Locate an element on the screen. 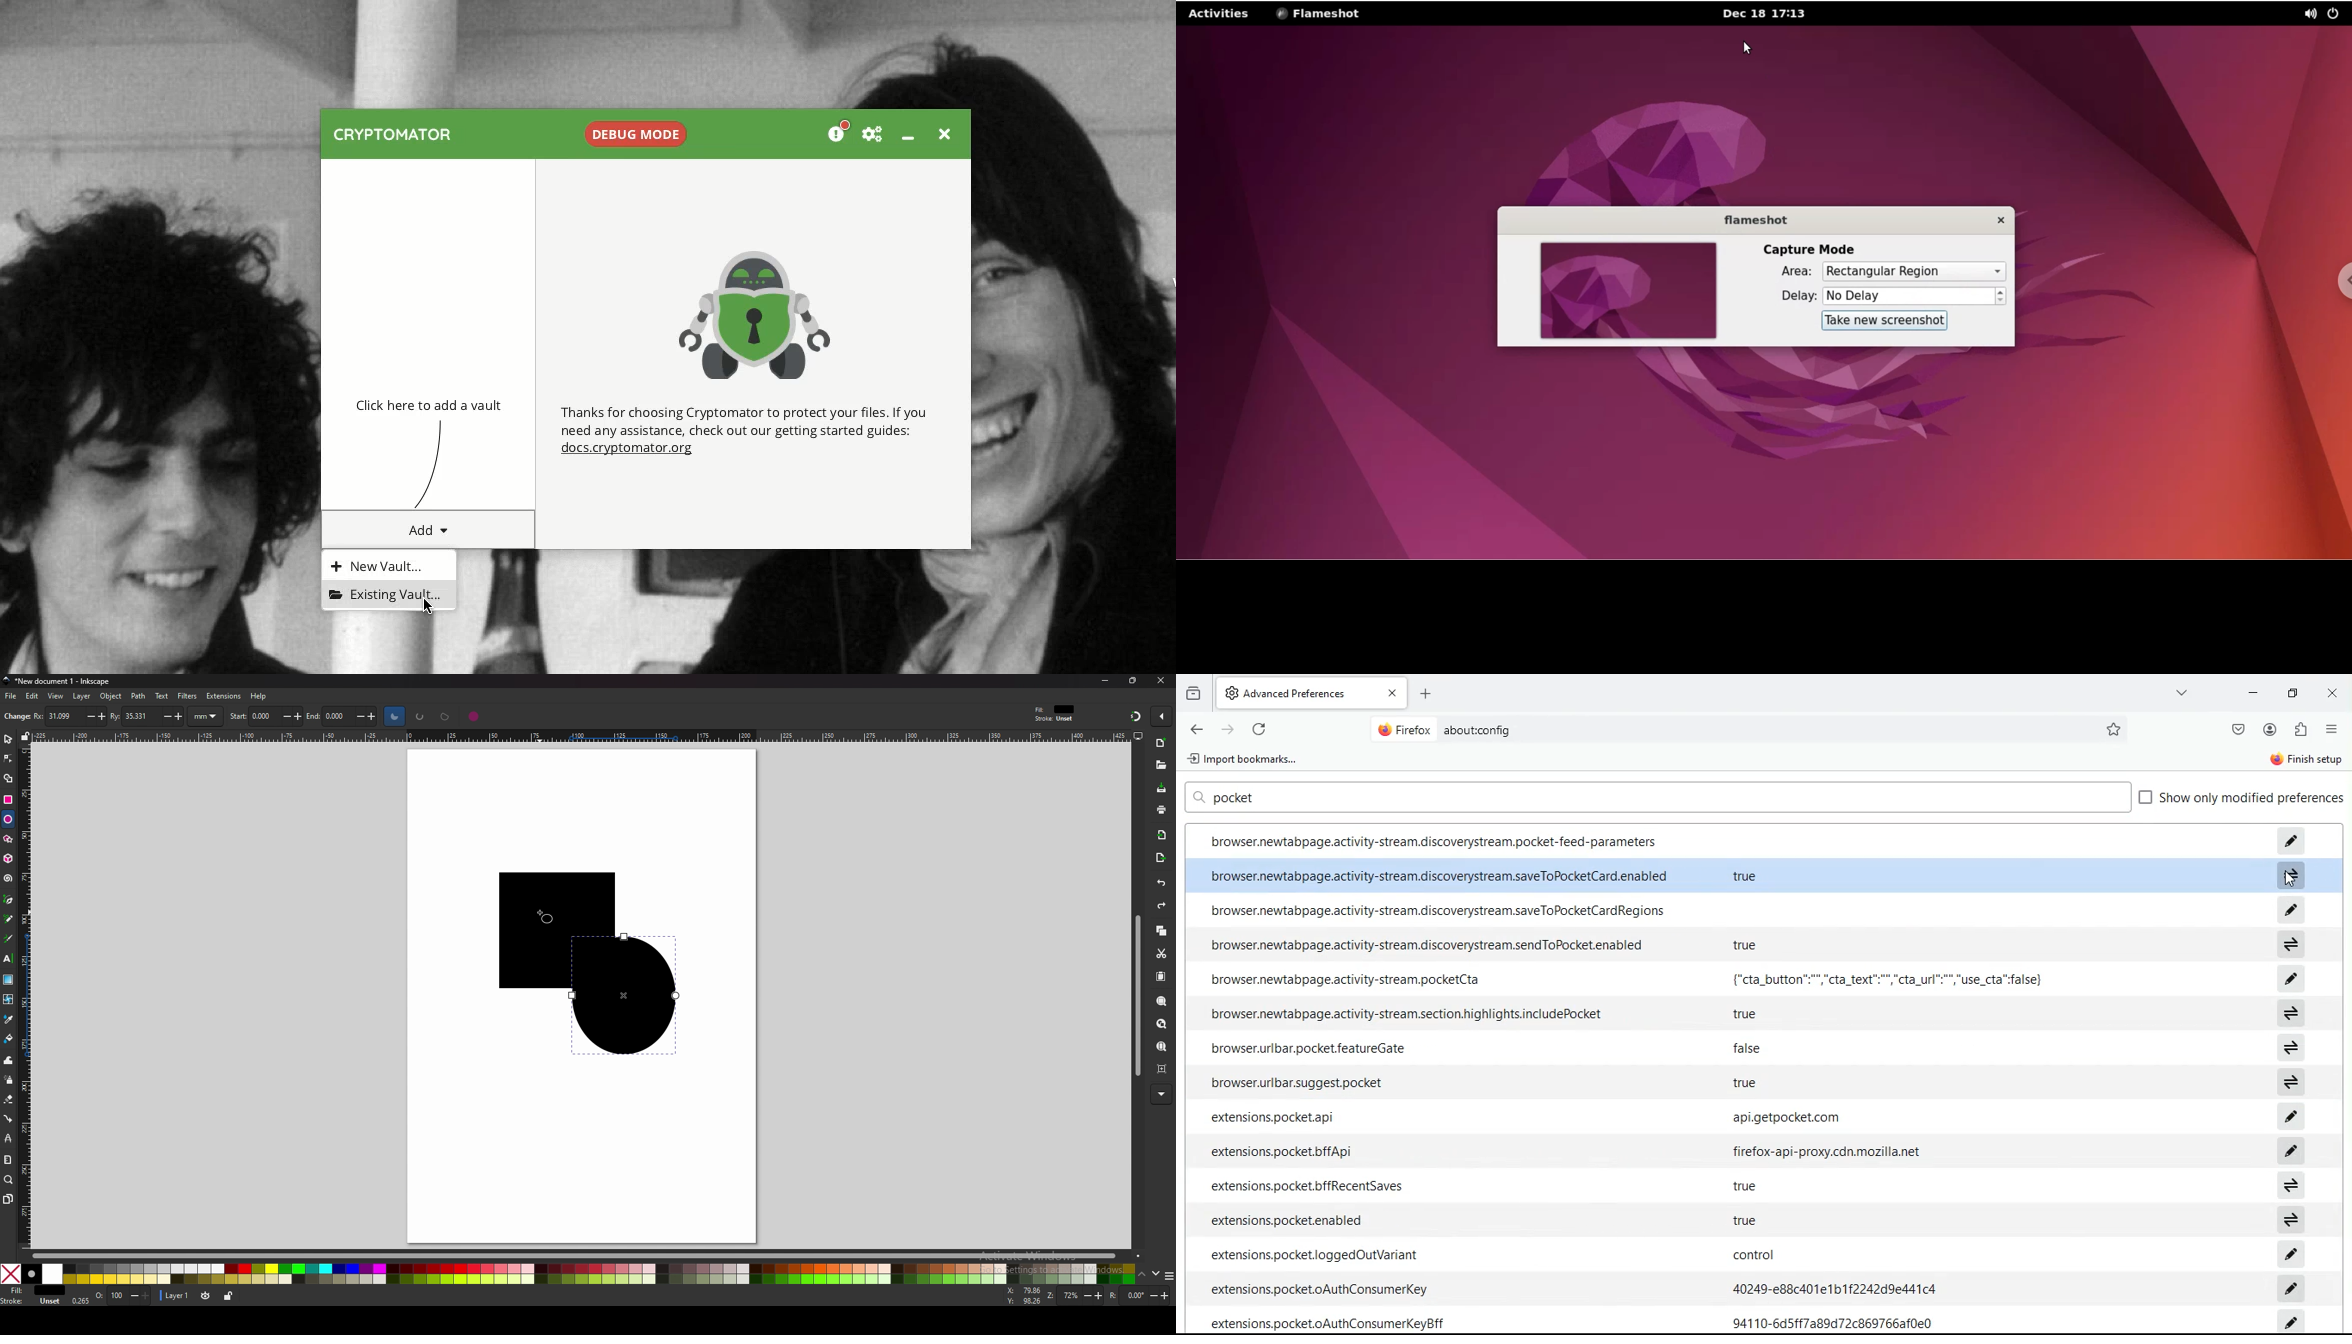  minimize is located at coordinates (2250, 694).